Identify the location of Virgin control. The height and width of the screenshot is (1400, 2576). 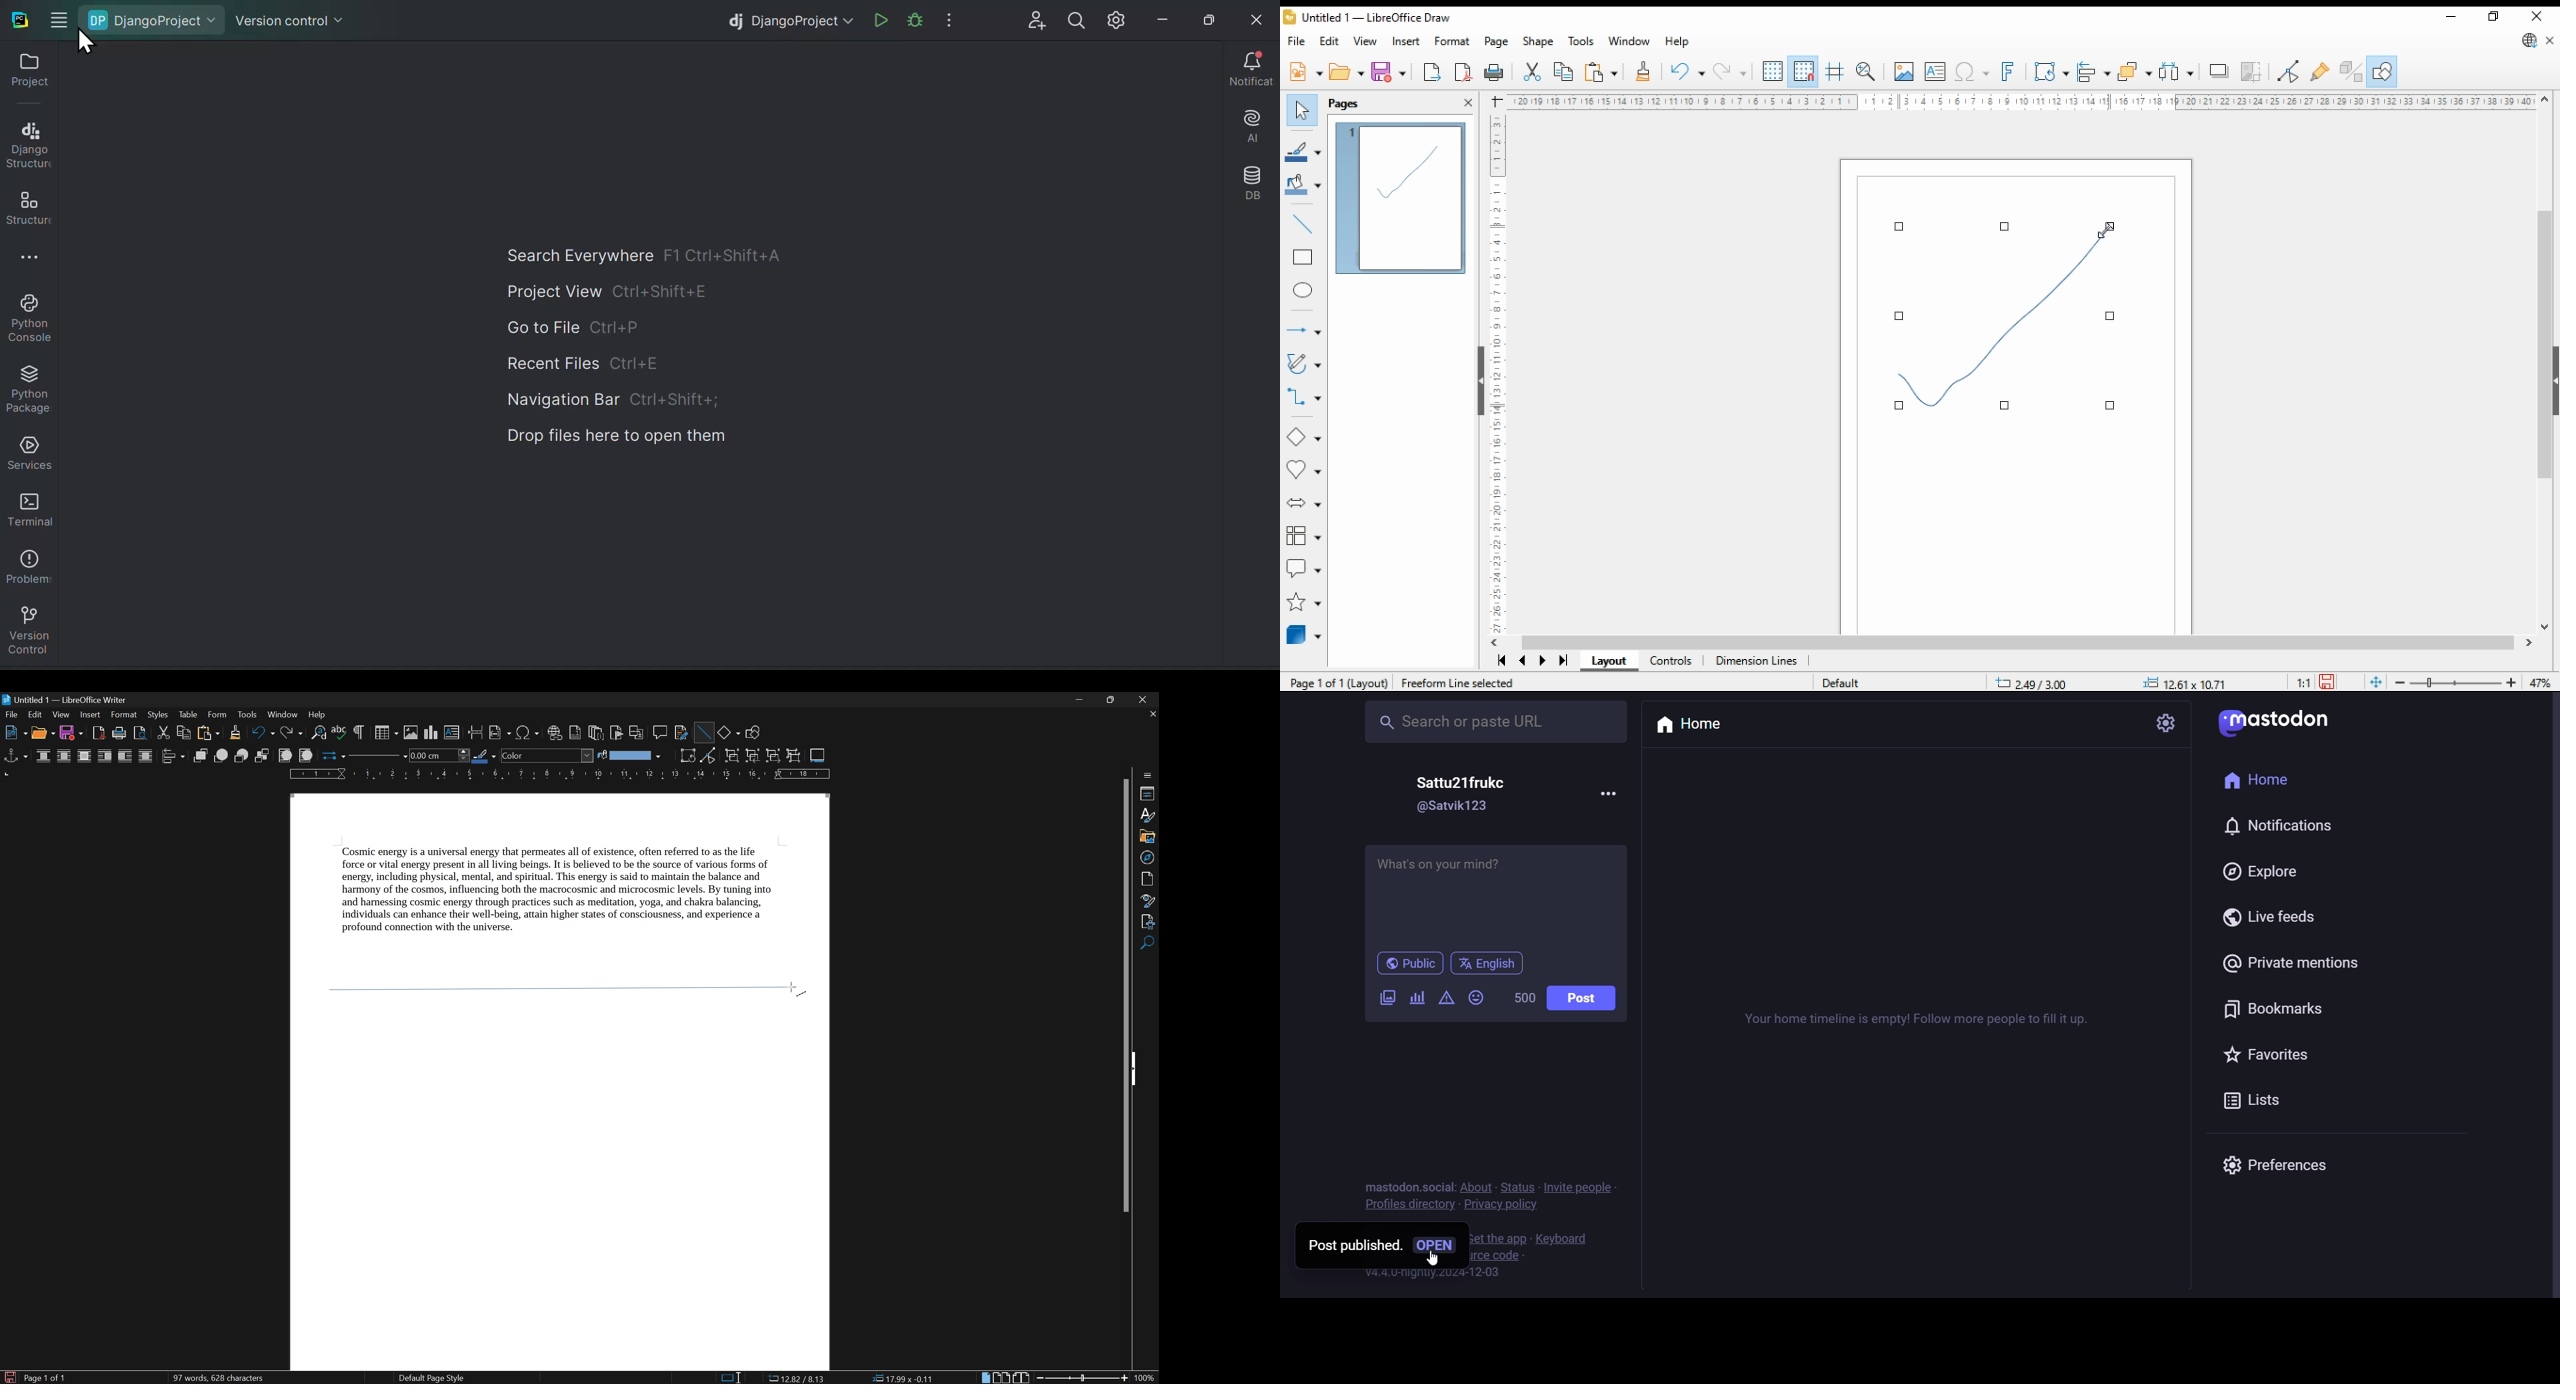
(285, 19).